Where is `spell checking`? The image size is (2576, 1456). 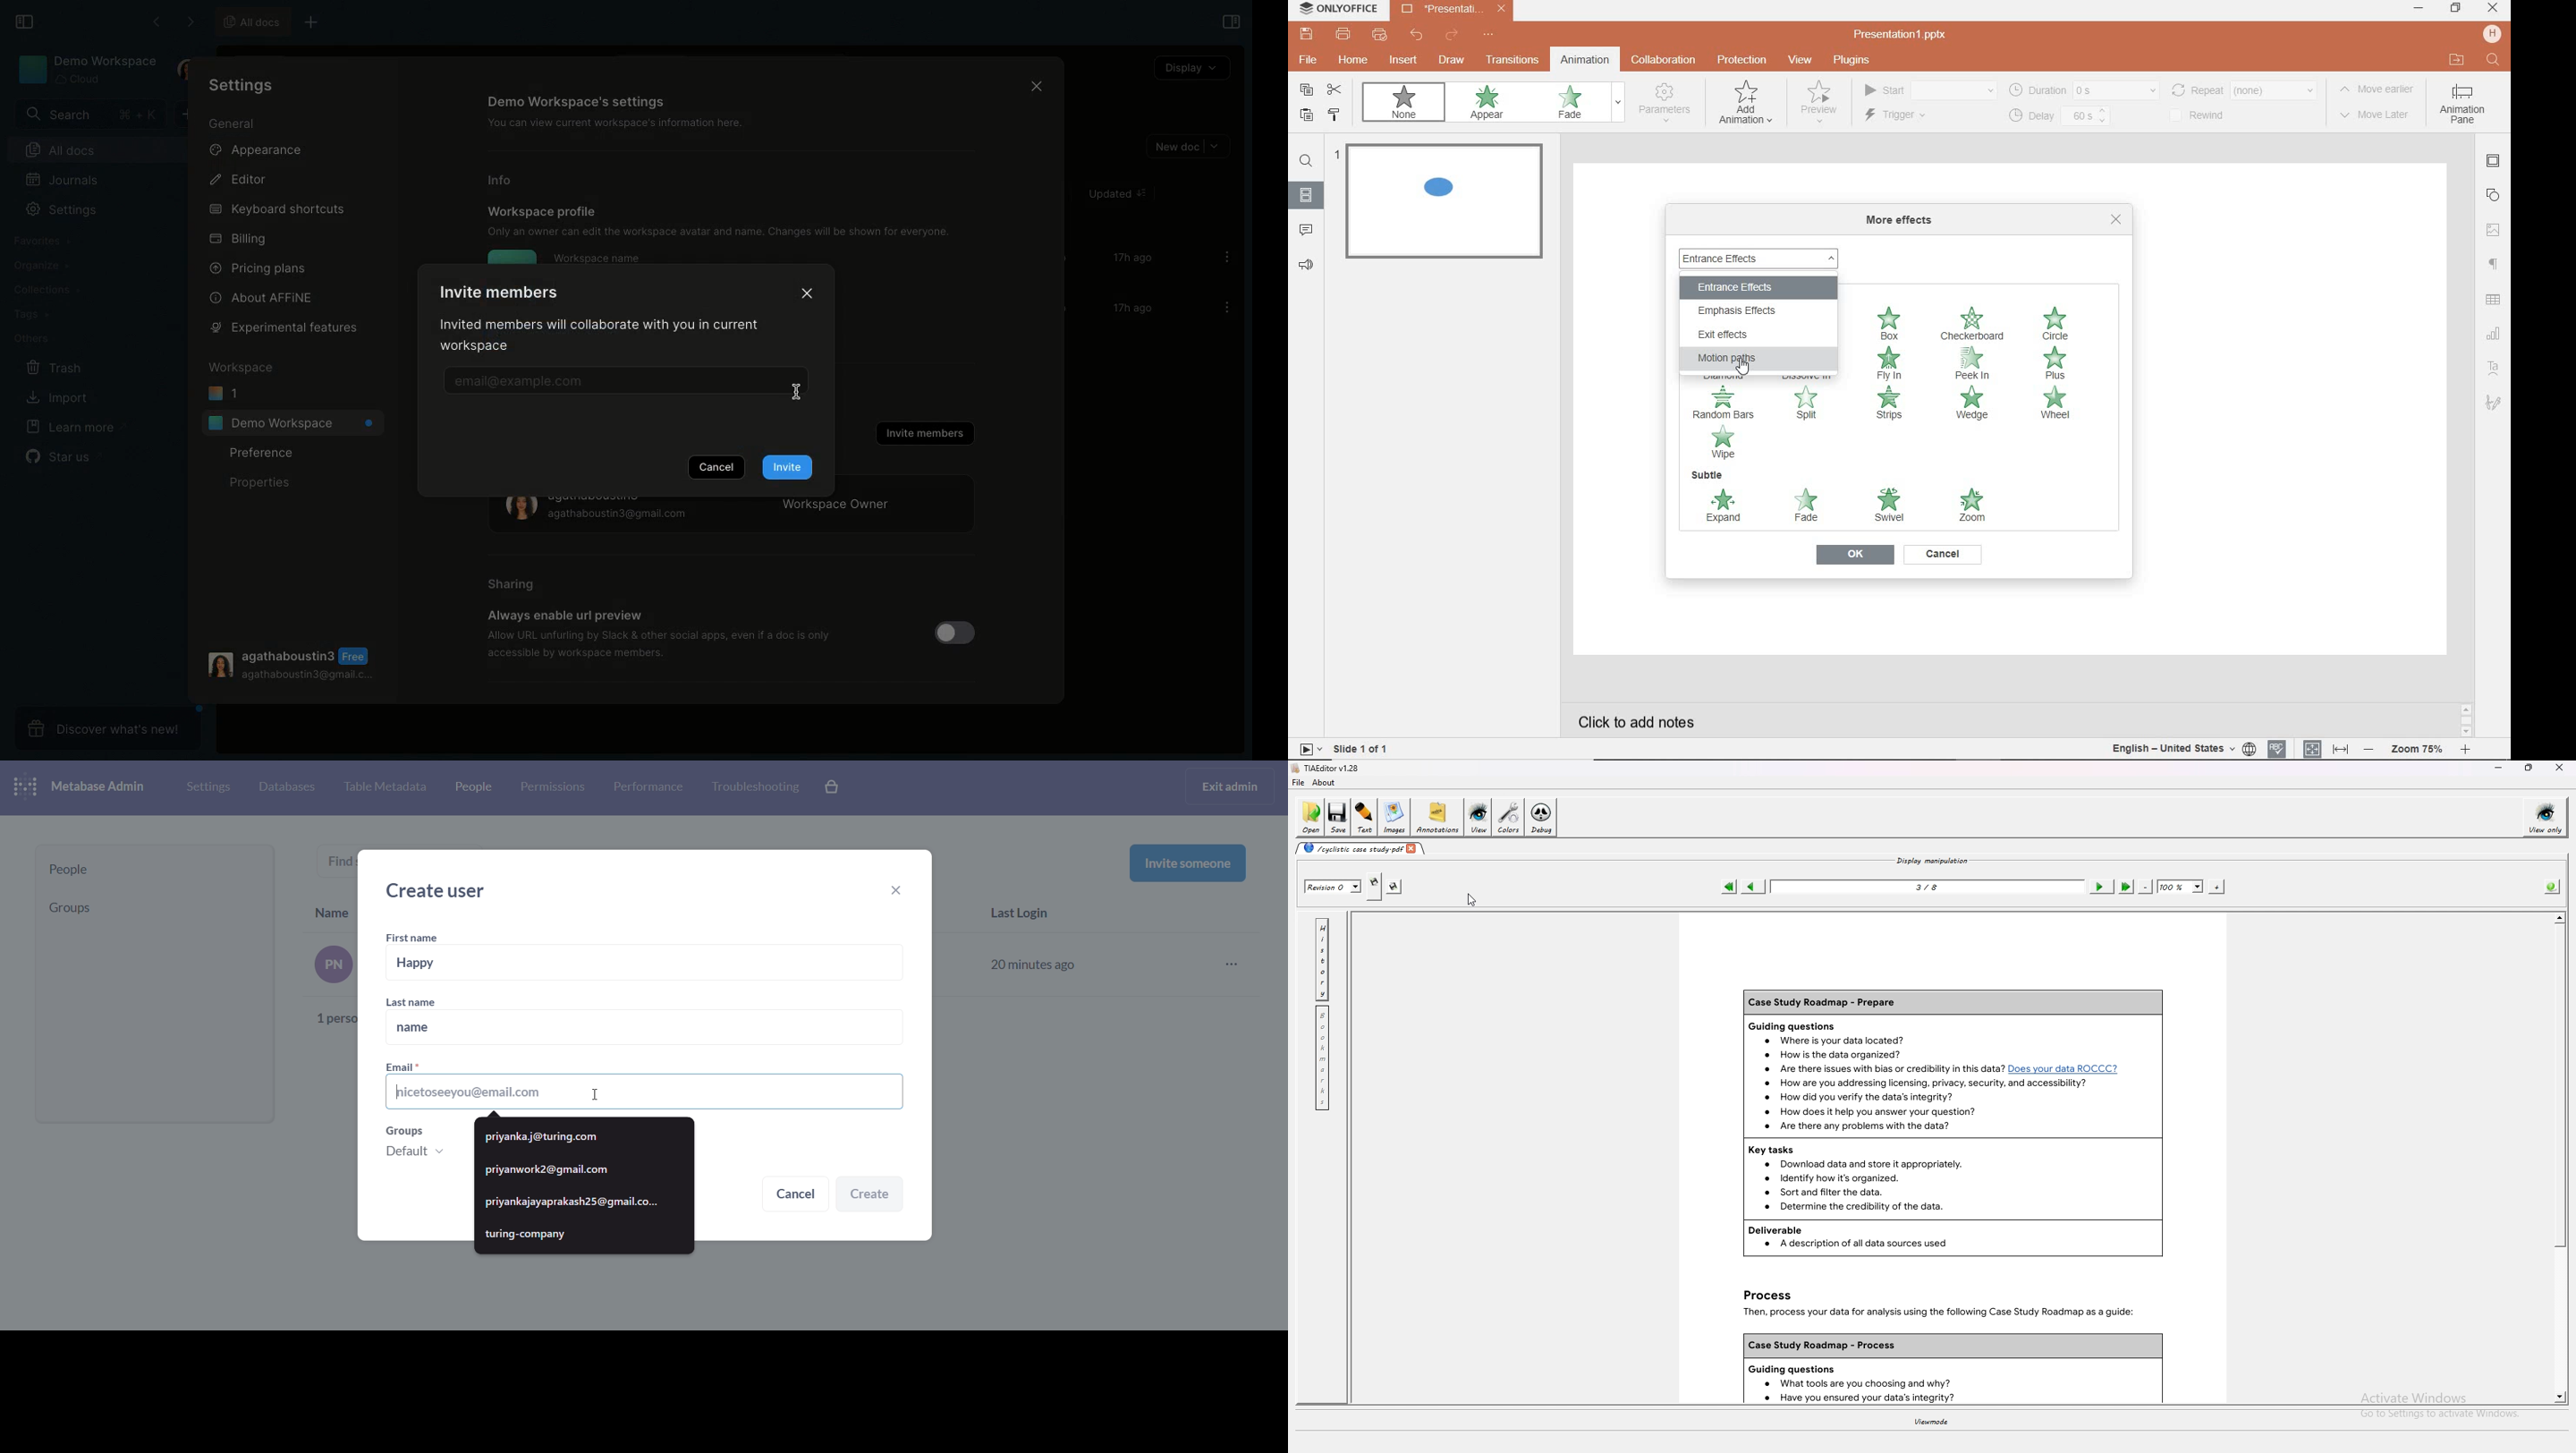
spell checking is located at coordinates (2276, 748).